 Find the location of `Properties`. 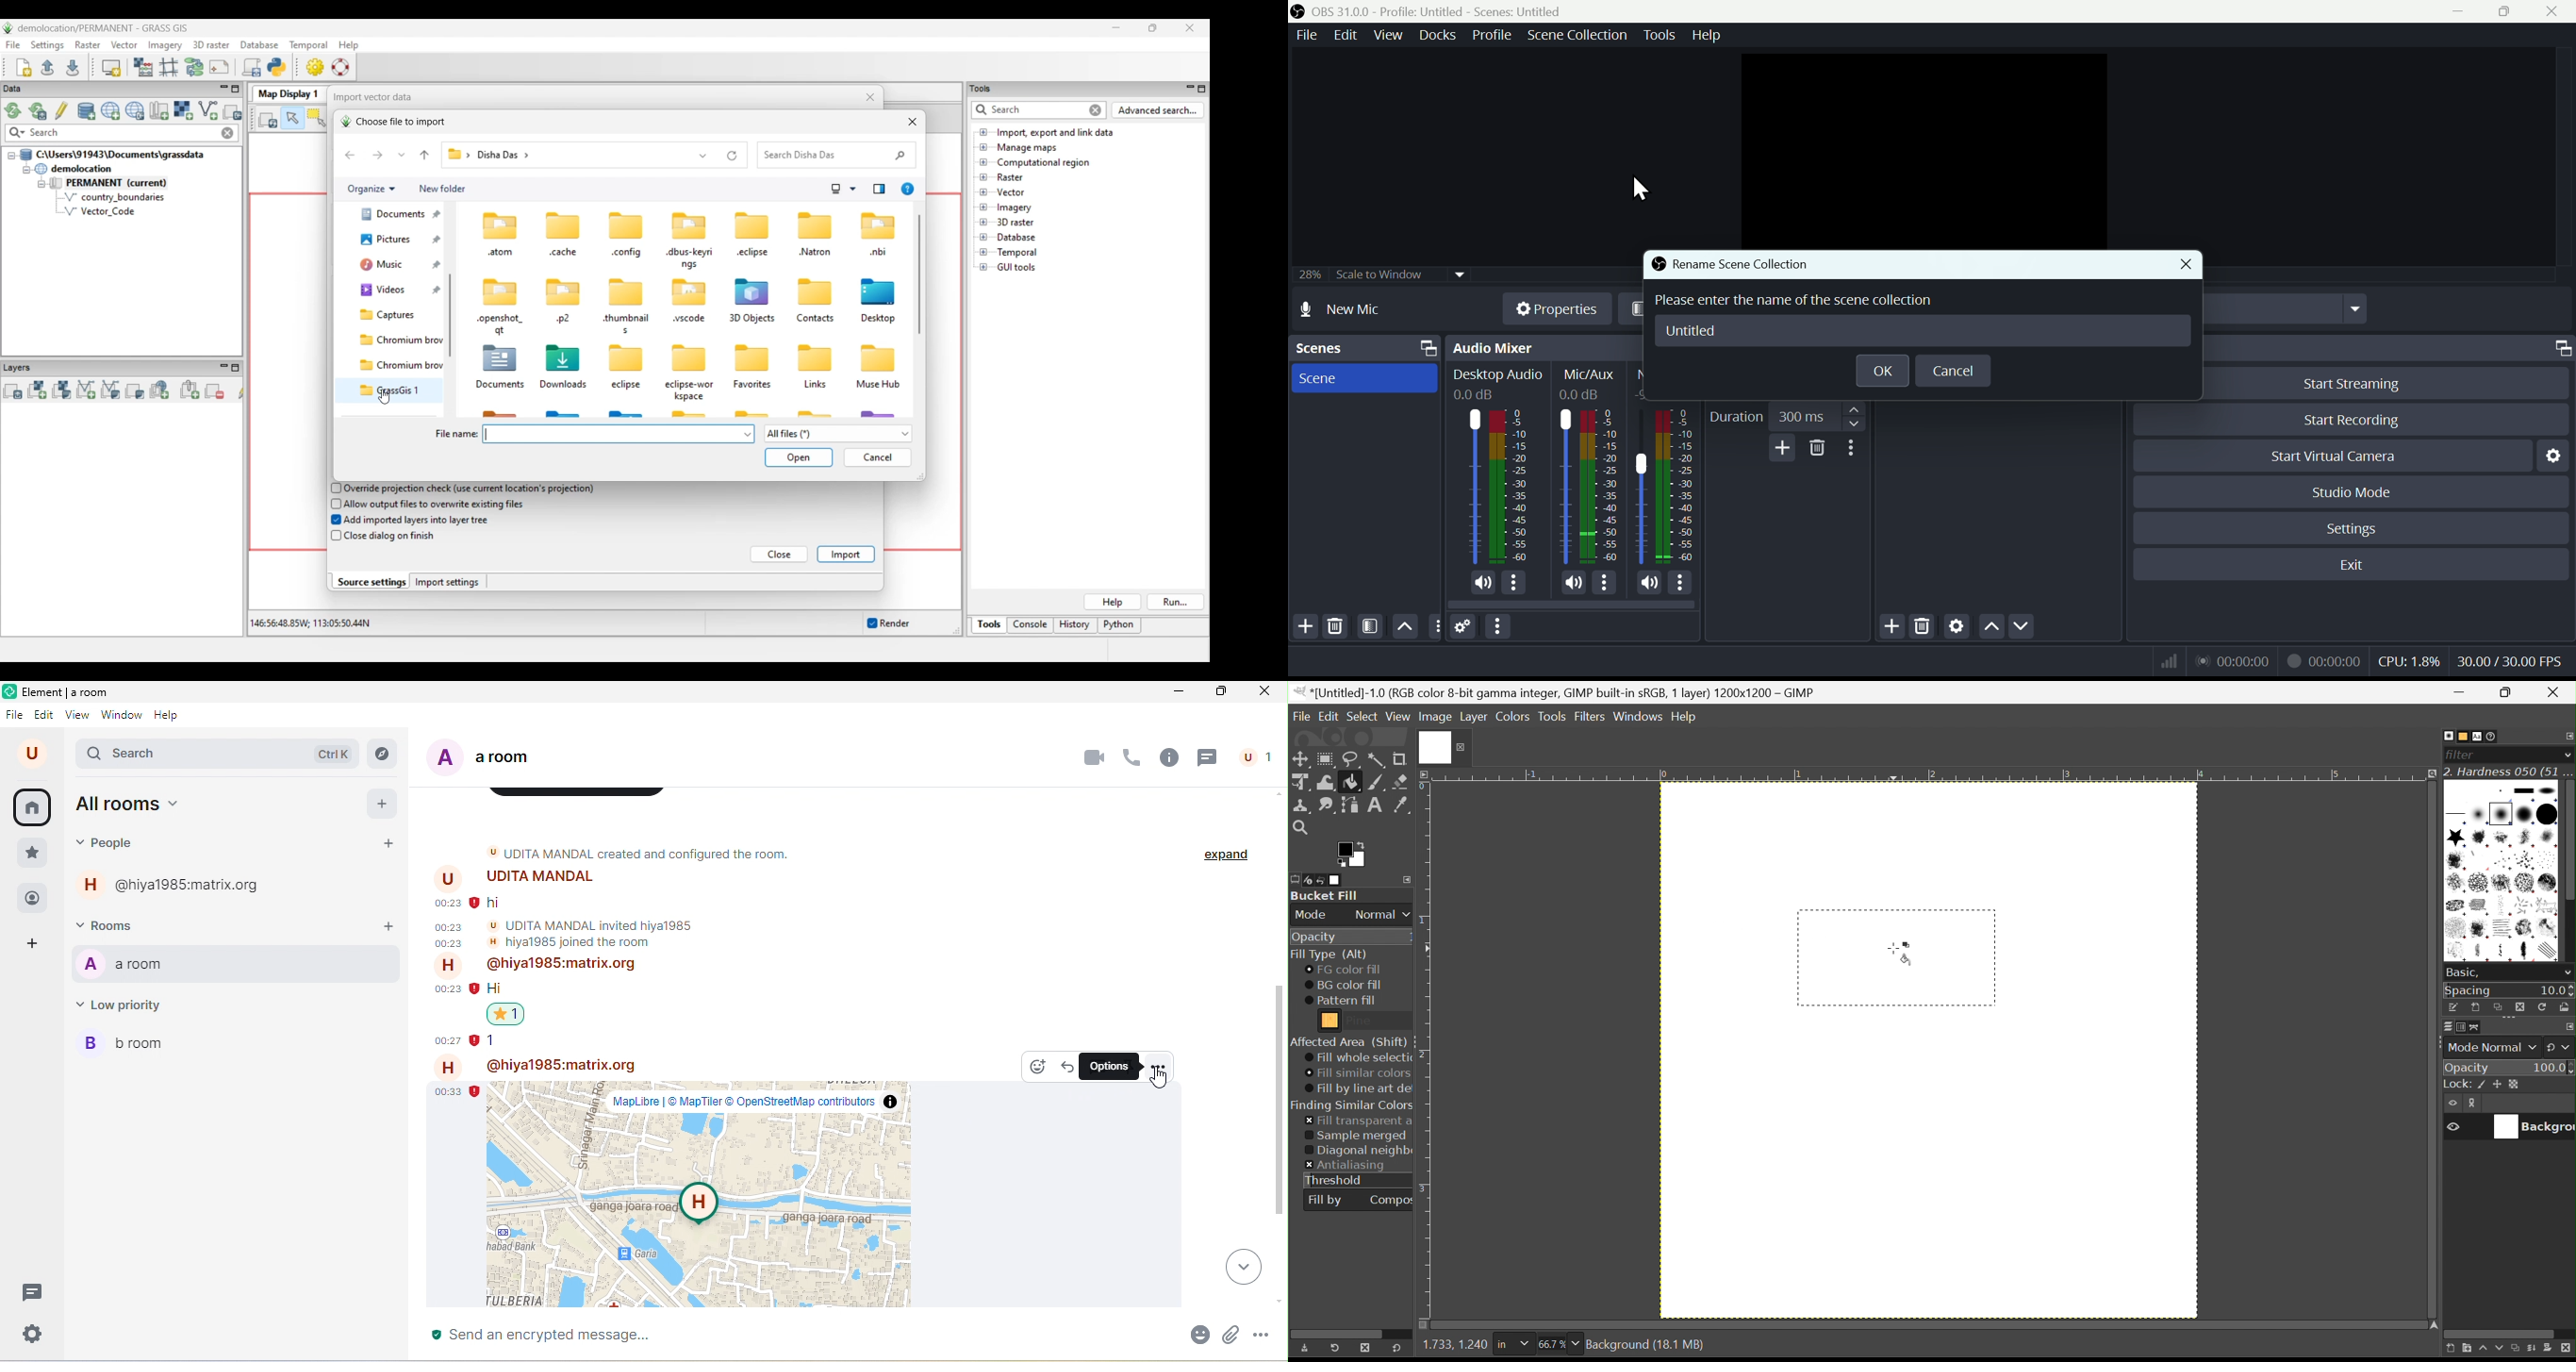

Properties is located at coordinates (1551, 309).